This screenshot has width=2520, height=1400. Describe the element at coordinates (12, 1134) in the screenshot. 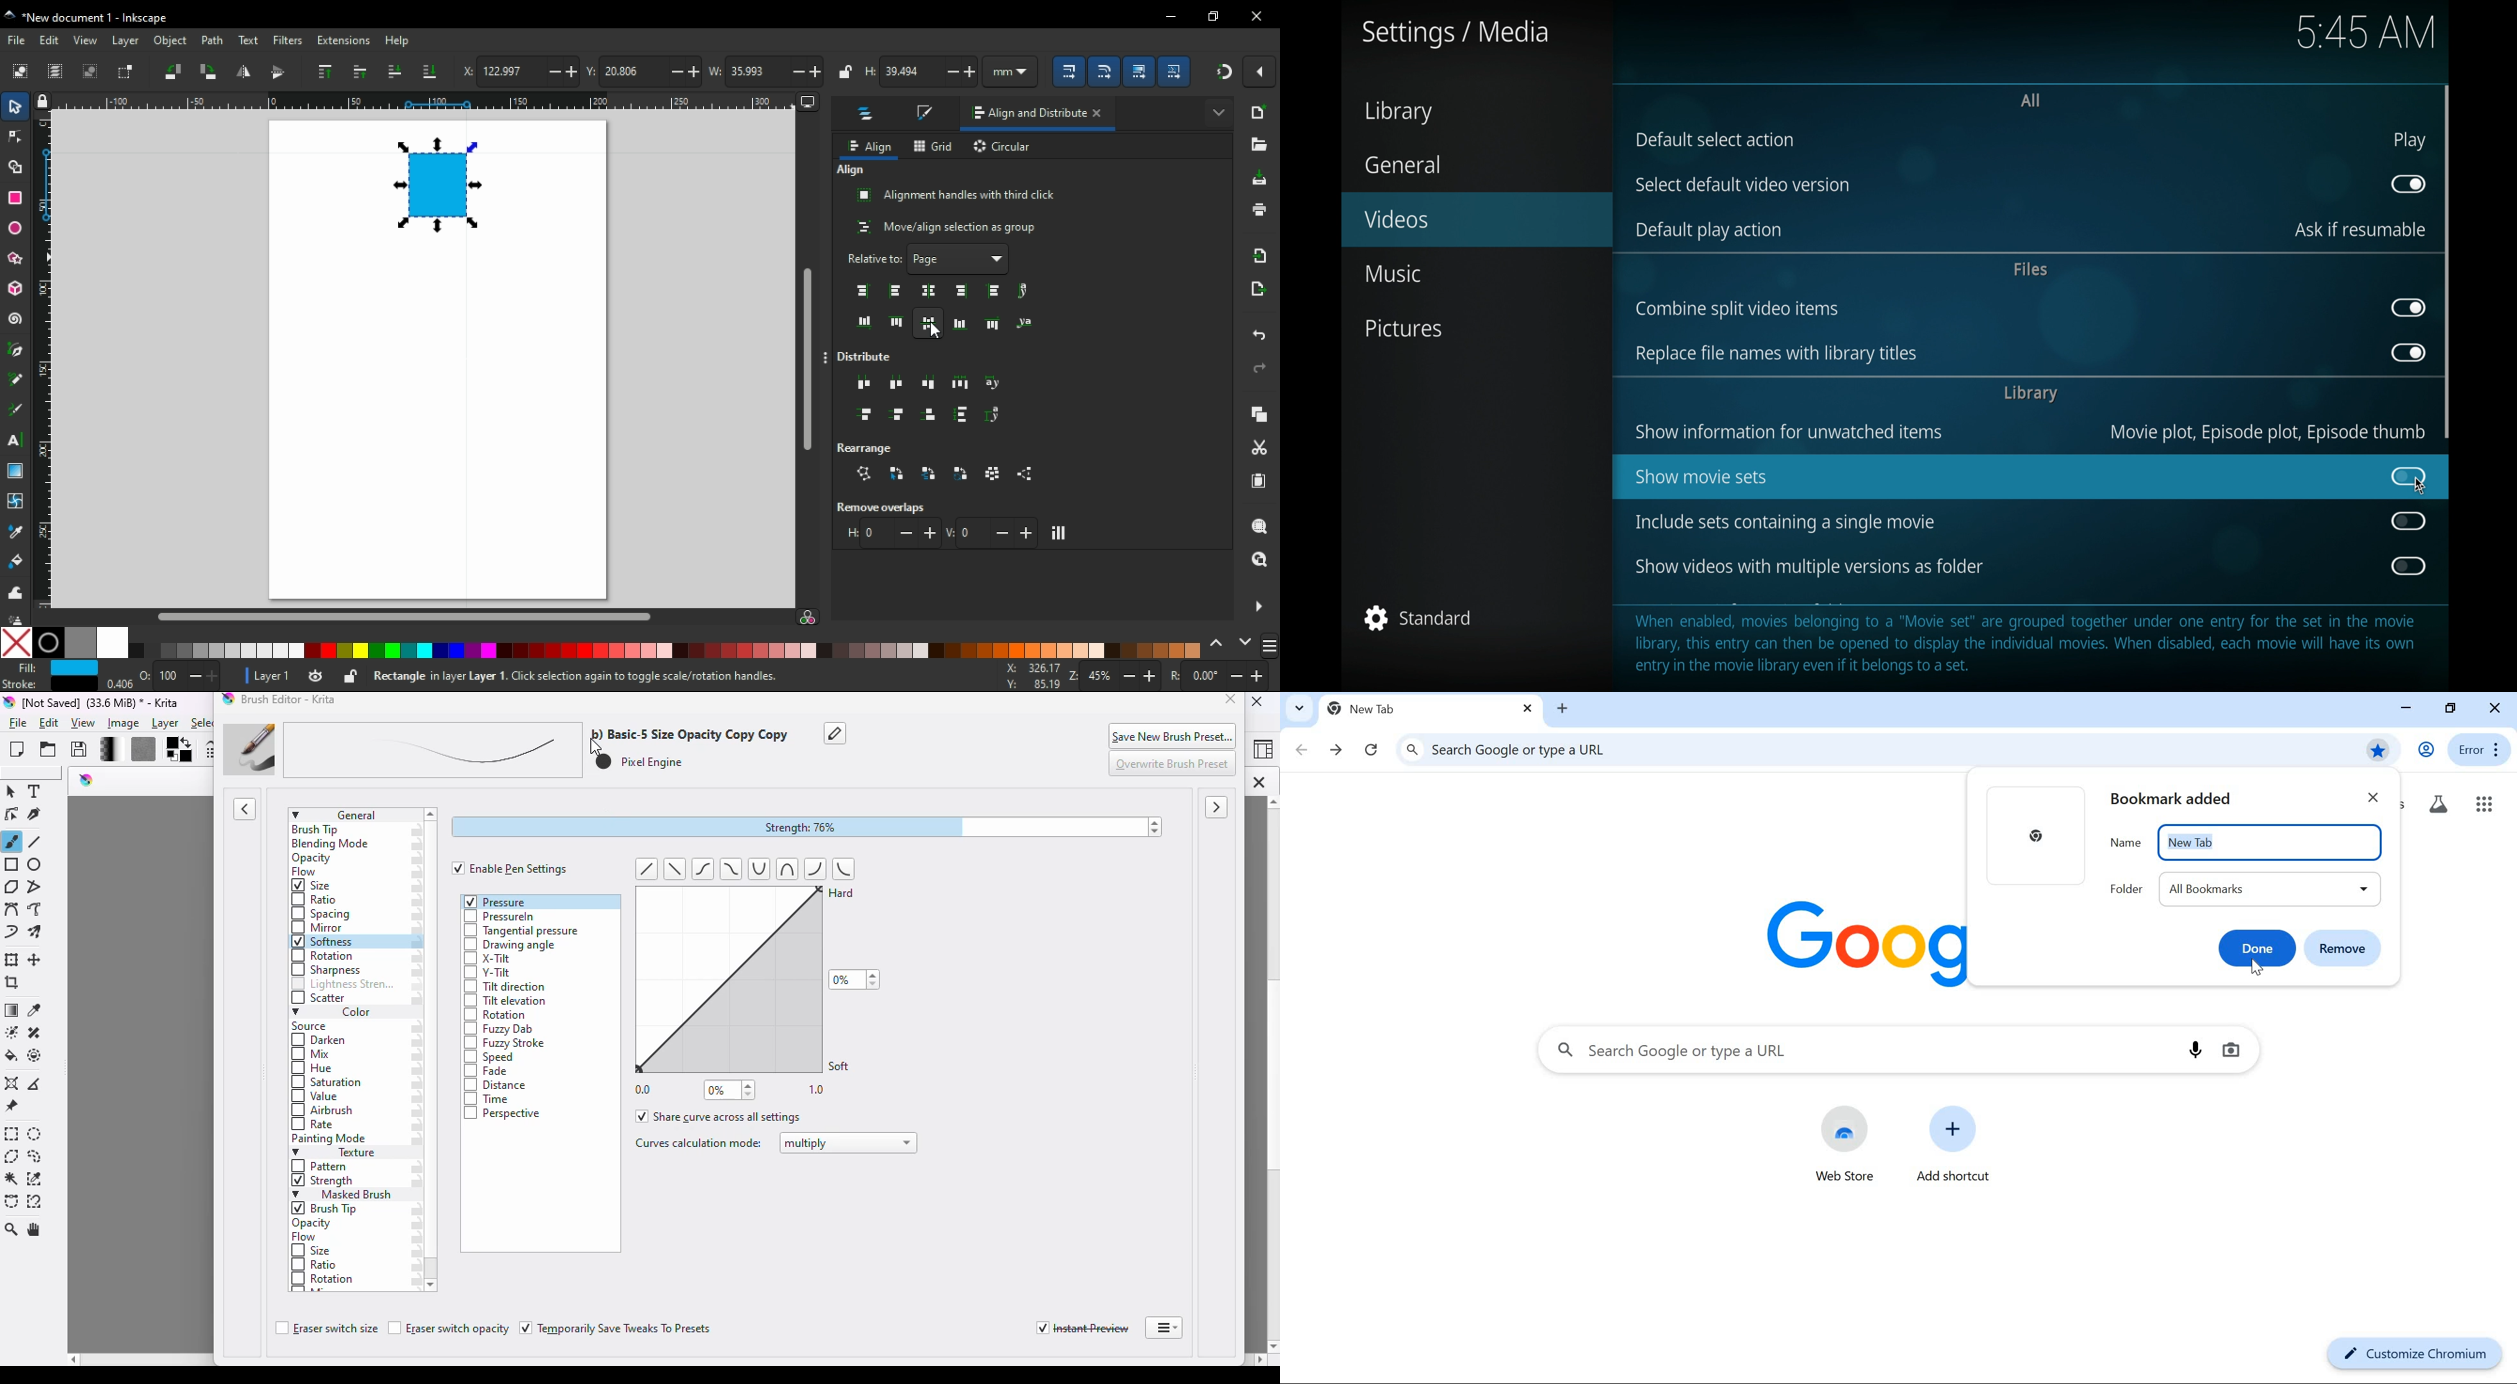

I see `rectangular selection tool` at that location.